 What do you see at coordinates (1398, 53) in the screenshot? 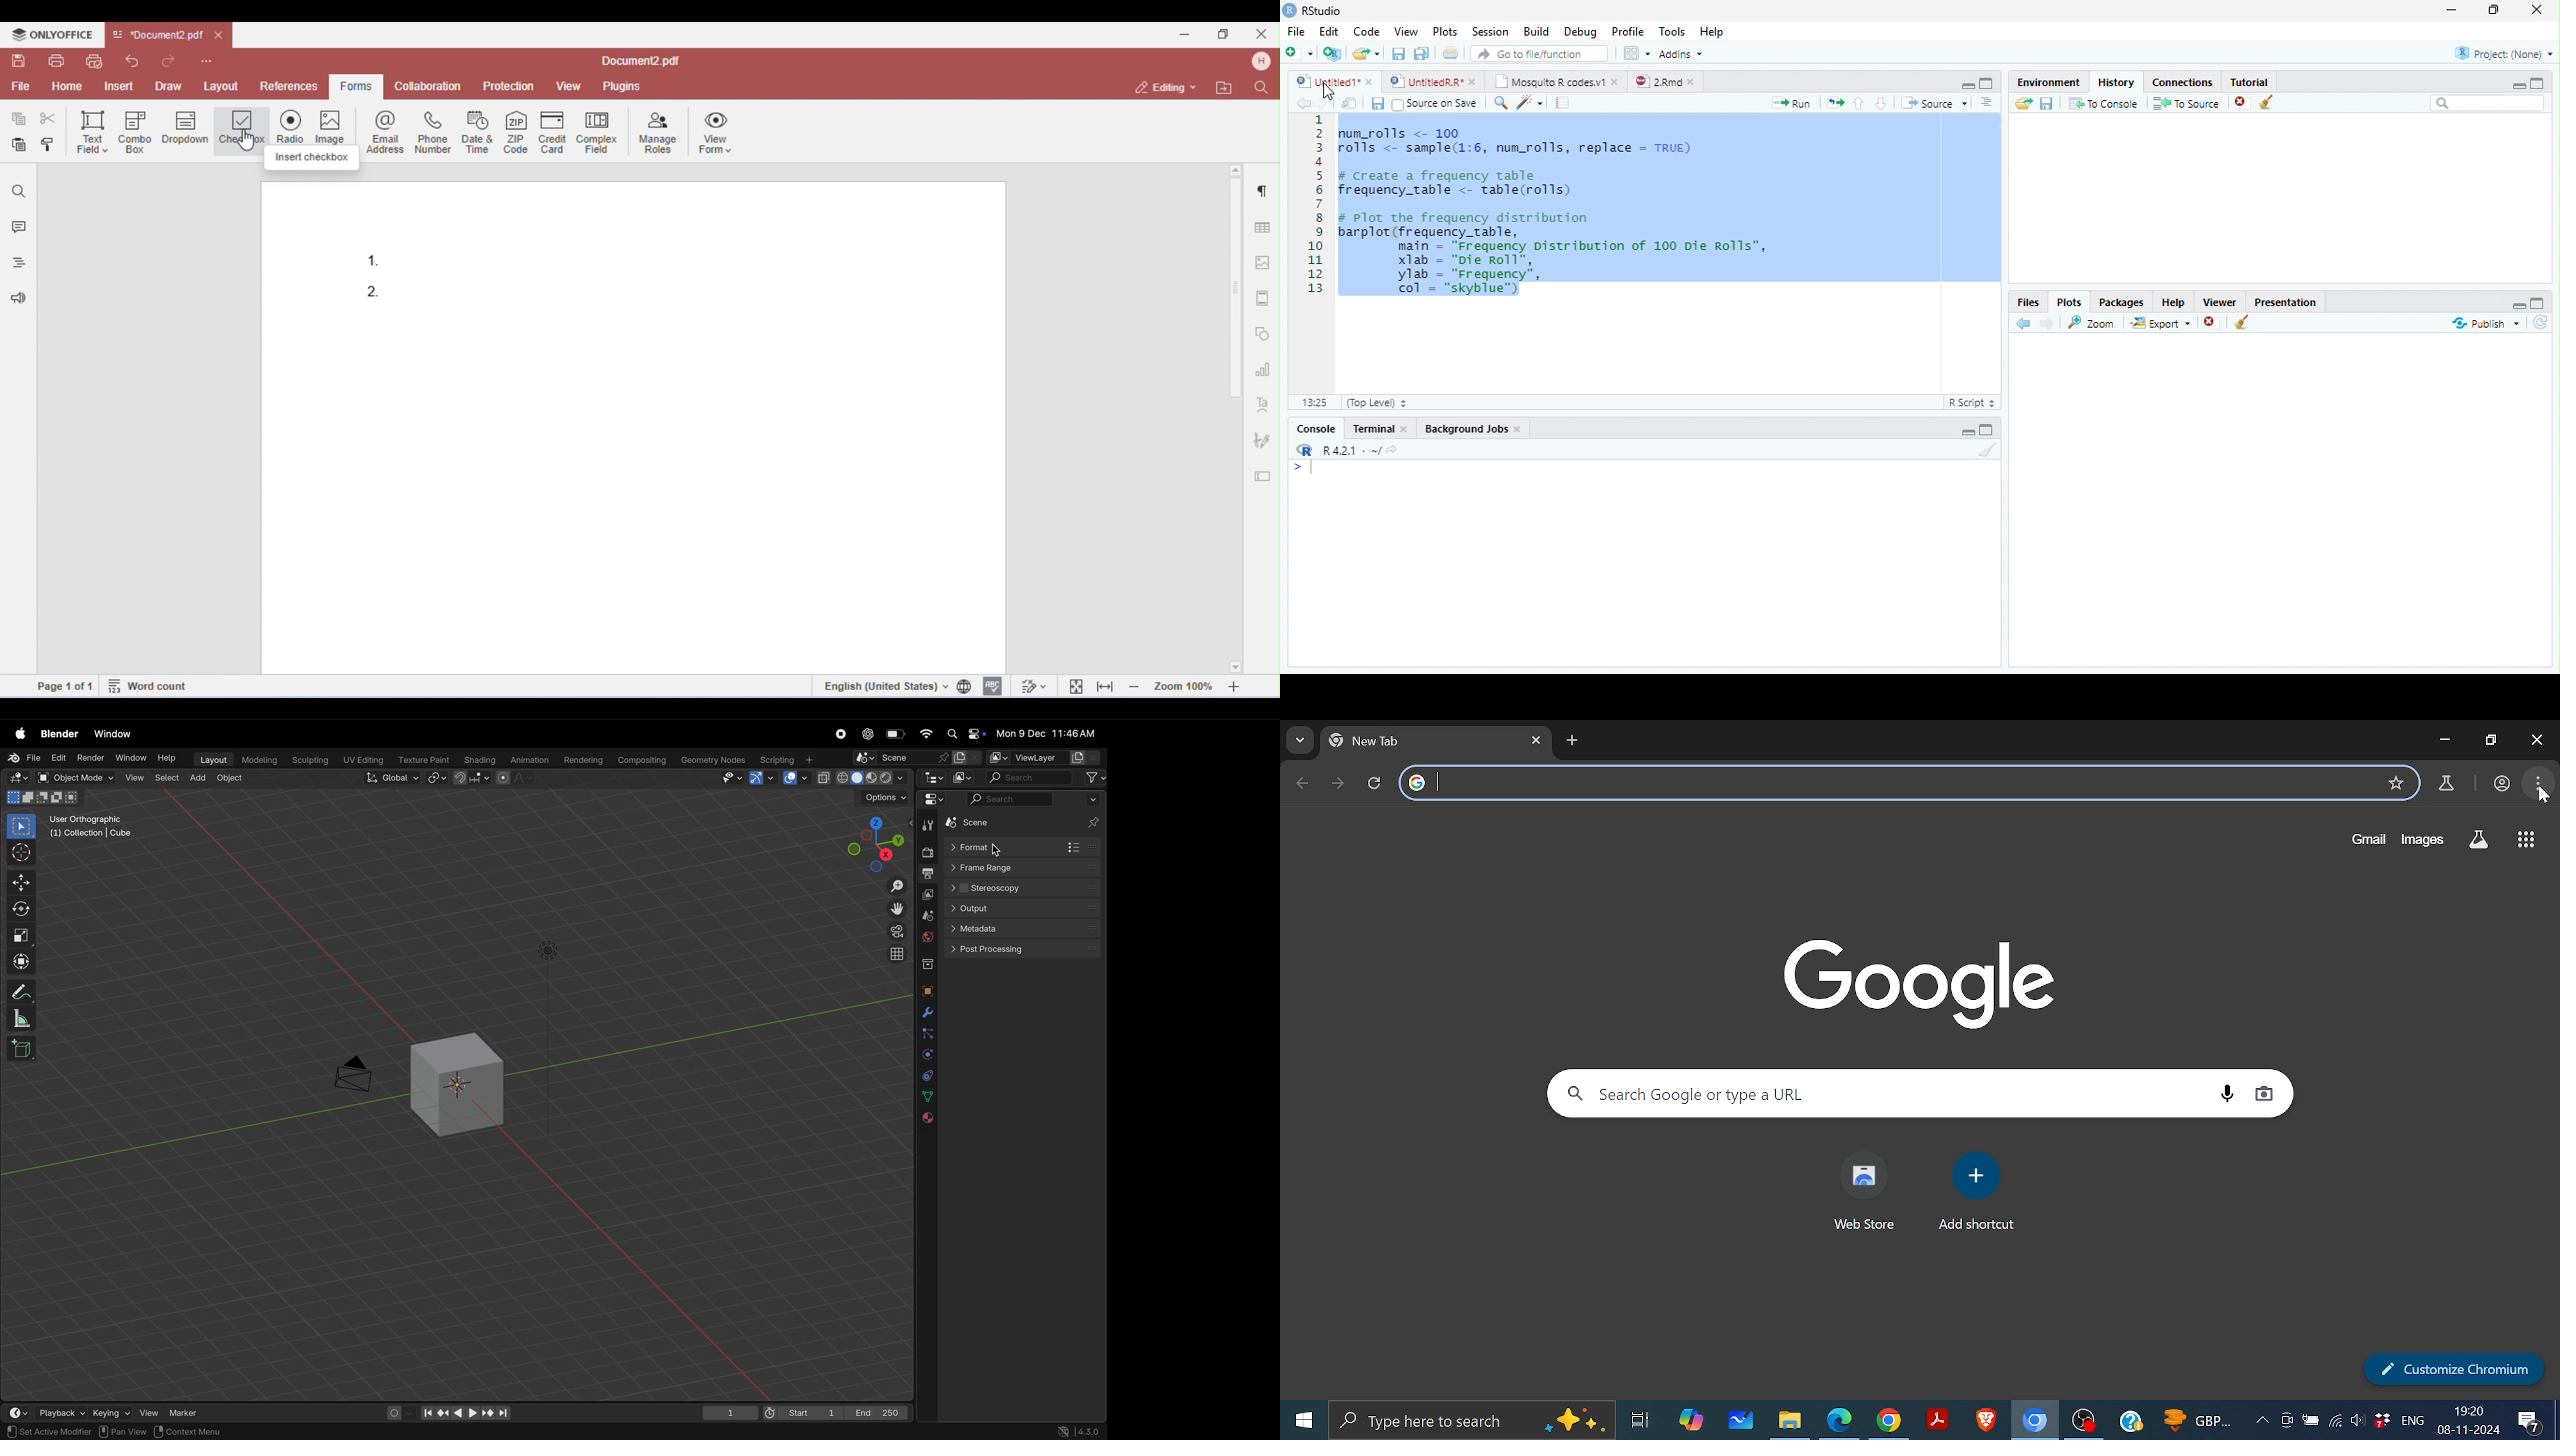
I see `Save current file` at bounding box center [1398, 53].